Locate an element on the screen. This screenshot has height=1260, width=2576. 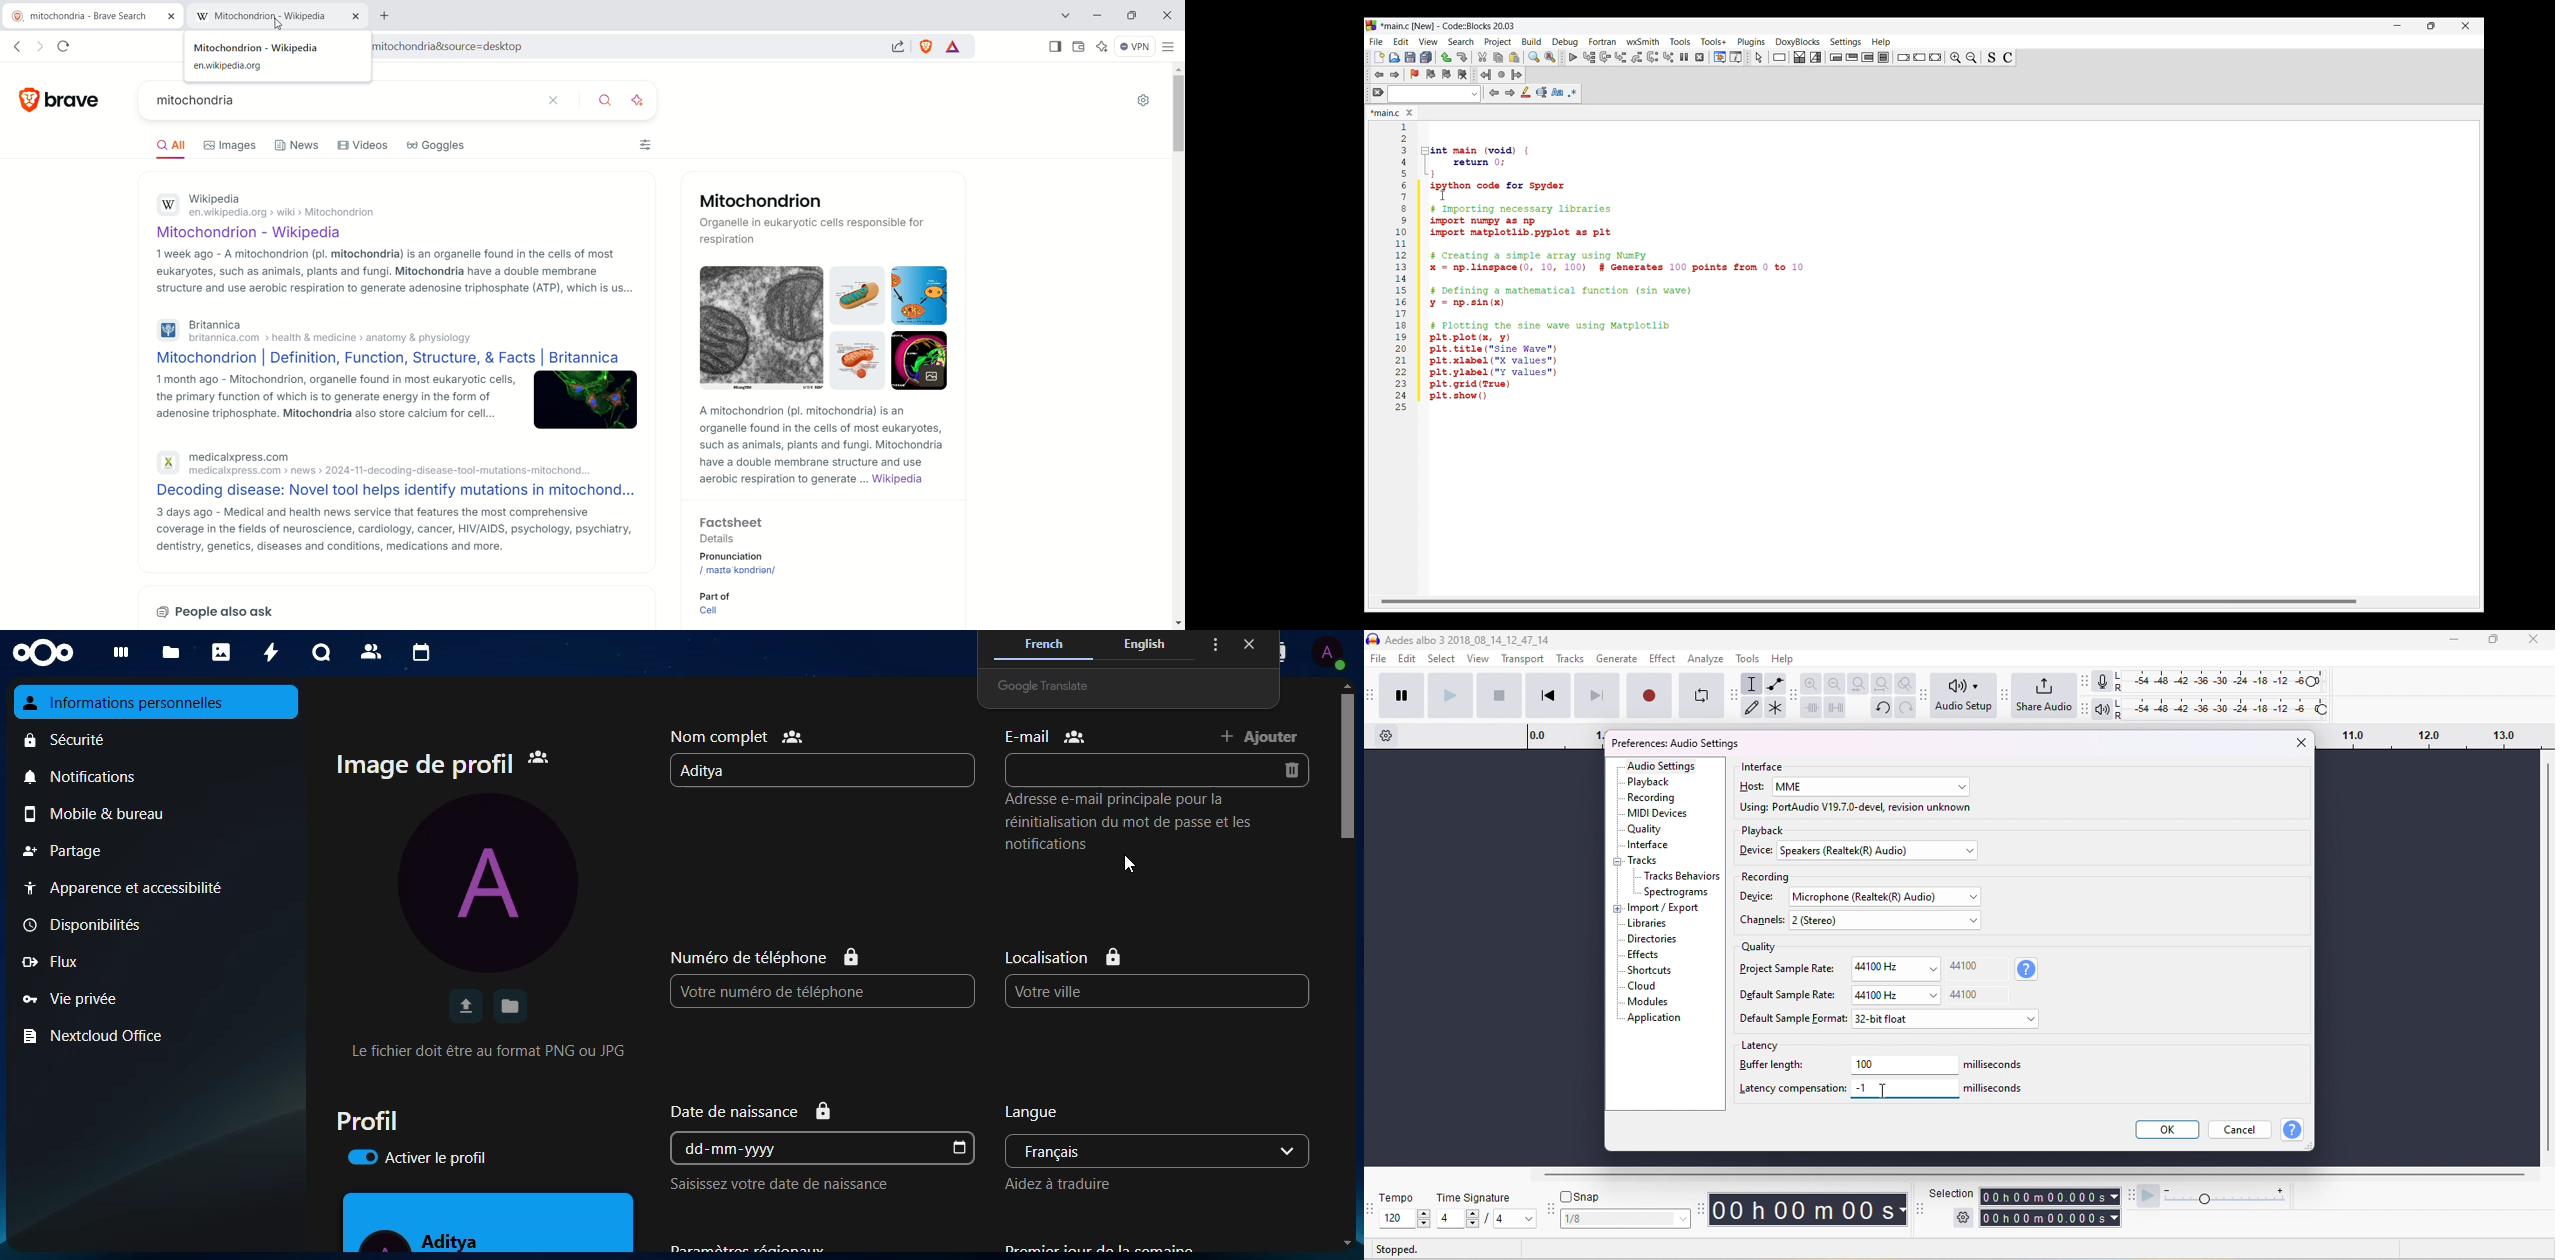
selection toolbar is located at coordinates (1920, 1208).